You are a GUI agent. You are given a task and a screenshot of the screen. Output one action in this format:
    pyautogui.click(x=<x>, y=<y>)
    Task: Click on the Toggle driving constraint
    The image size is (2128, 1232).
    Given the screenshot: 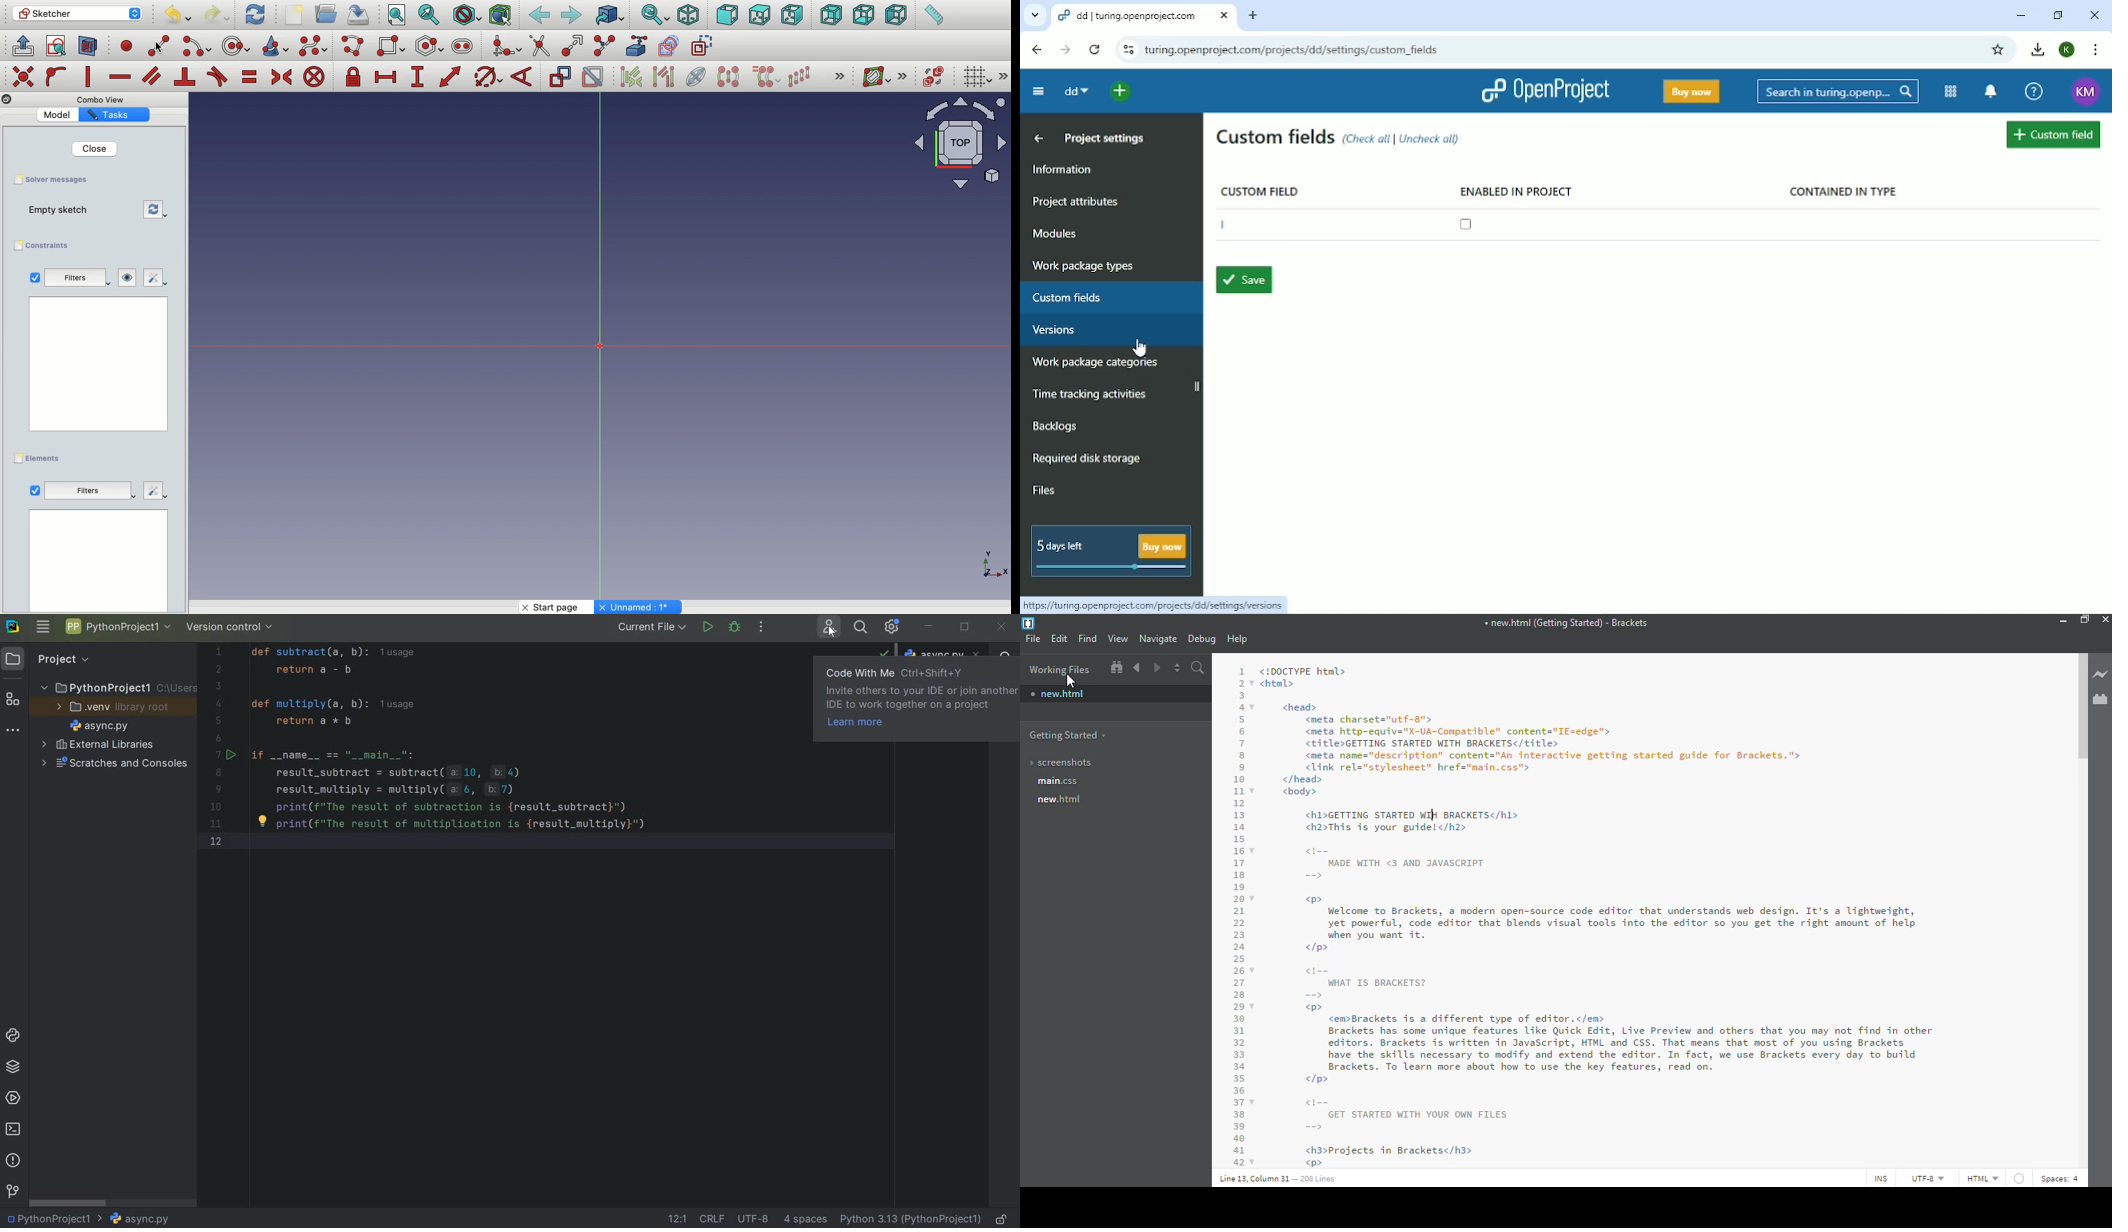 What is the action you would take?
    pyautogui.click(x=560, y=77)
    